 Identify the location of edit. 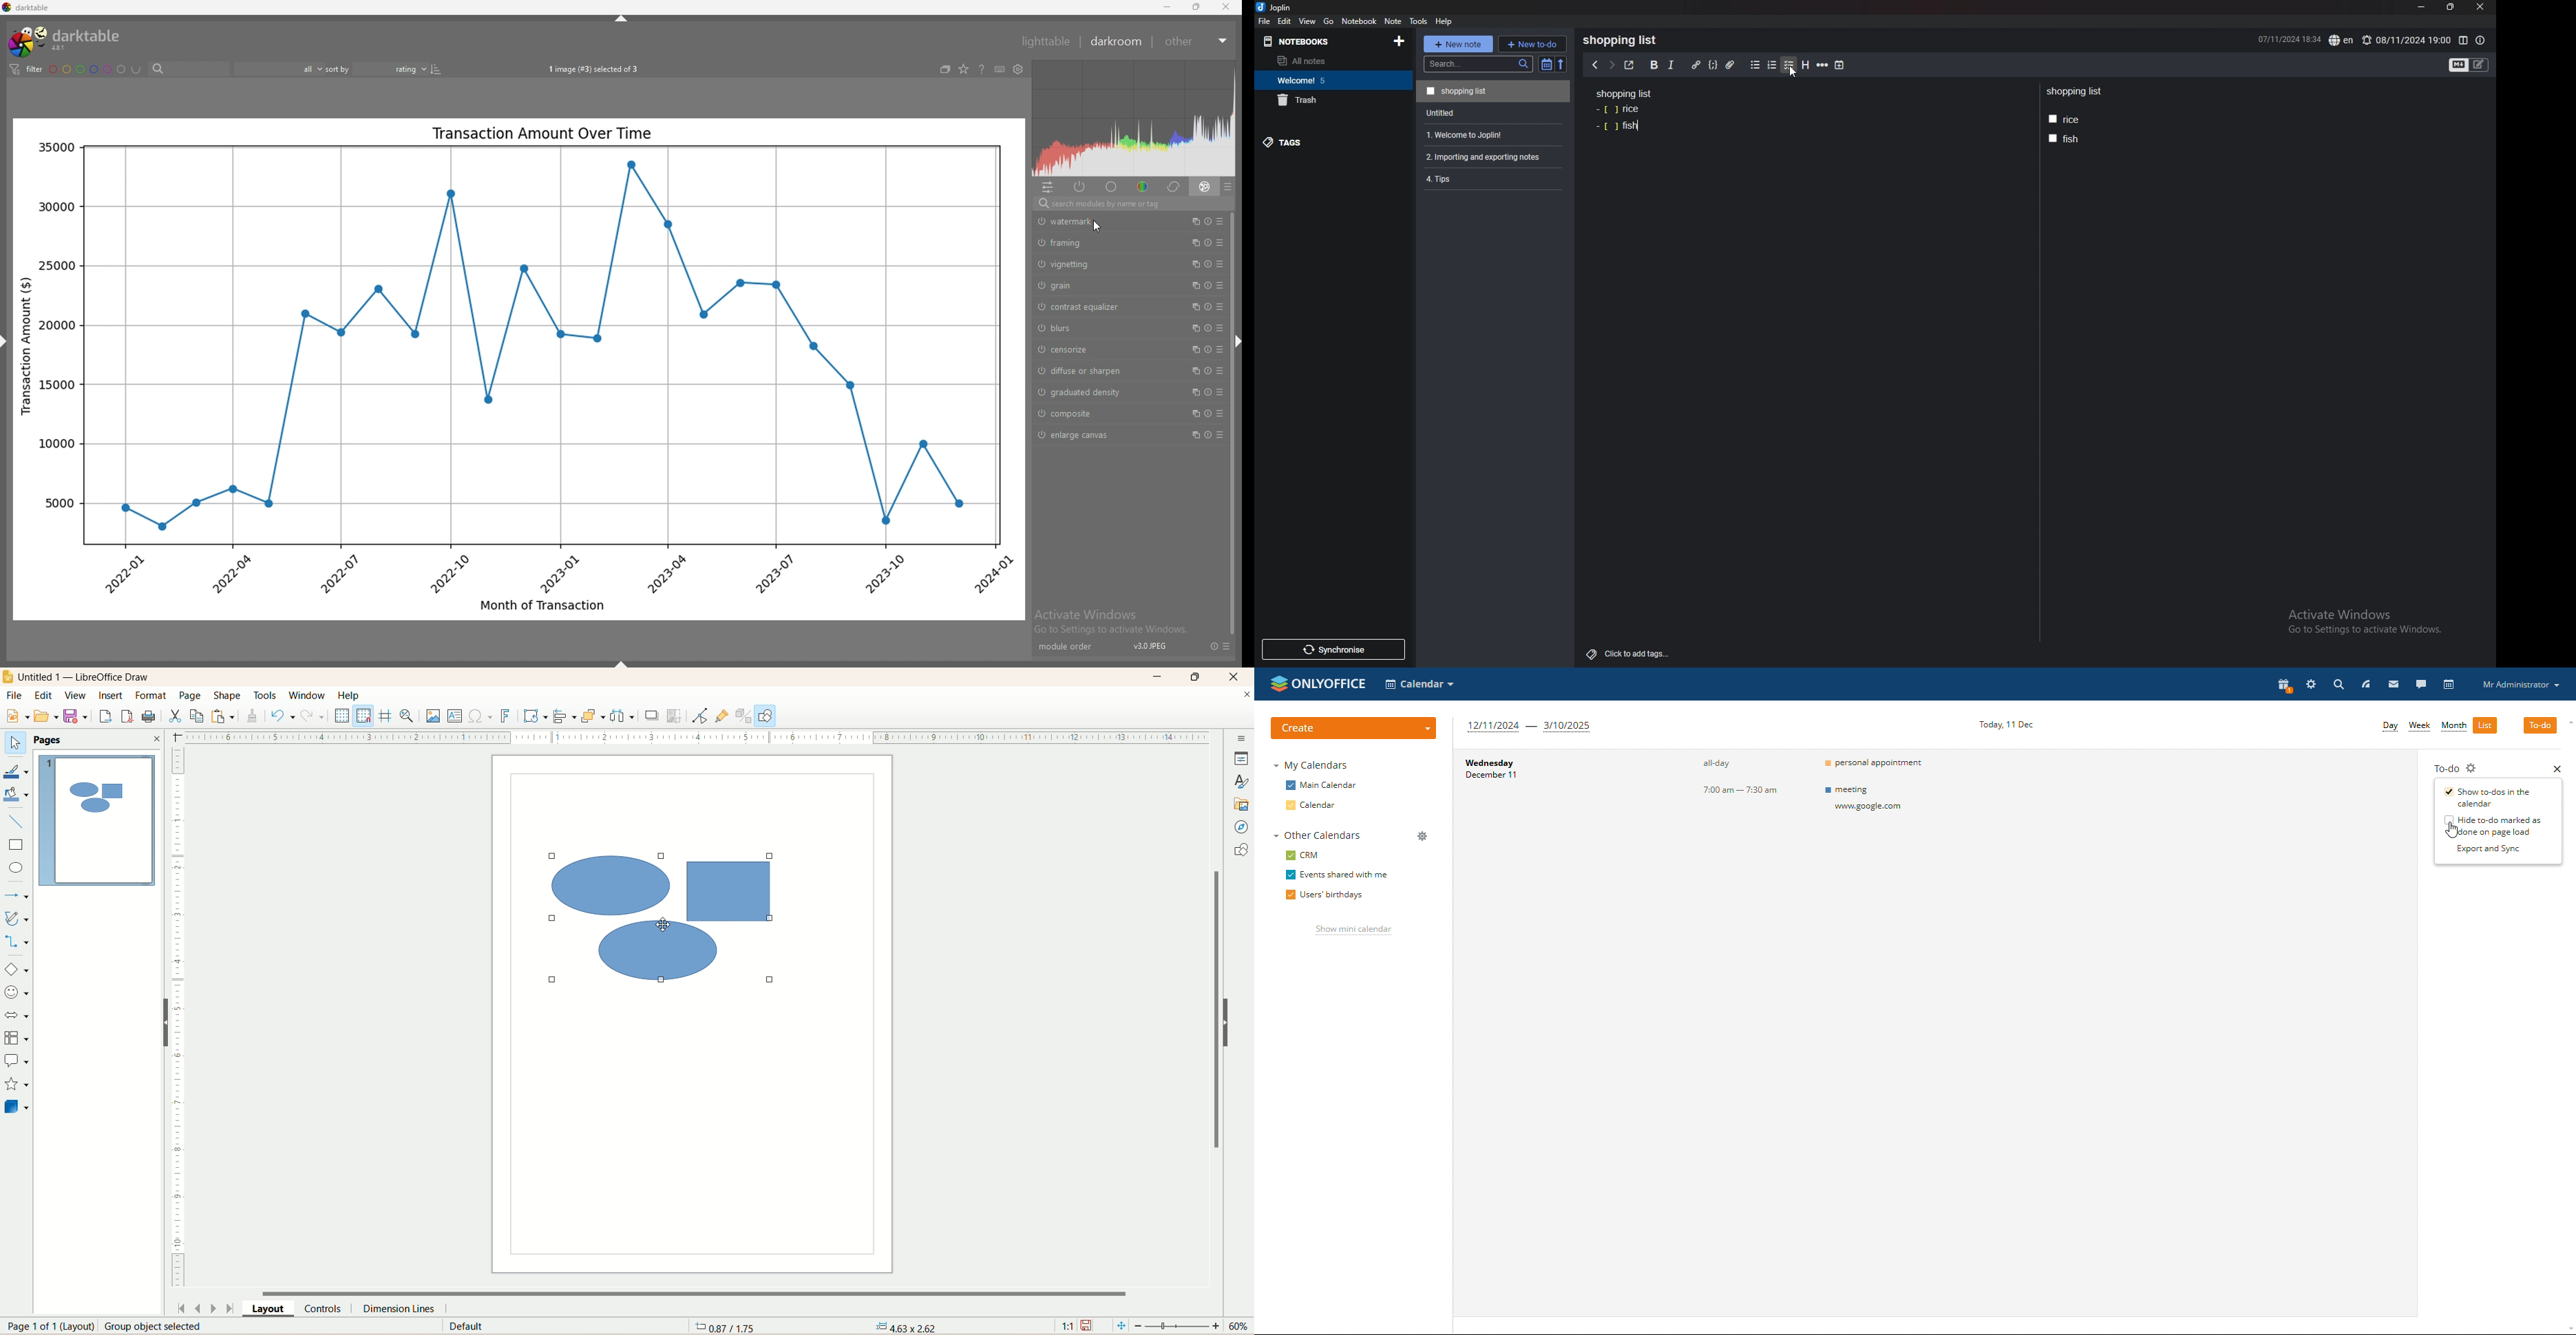
(1285, 21).